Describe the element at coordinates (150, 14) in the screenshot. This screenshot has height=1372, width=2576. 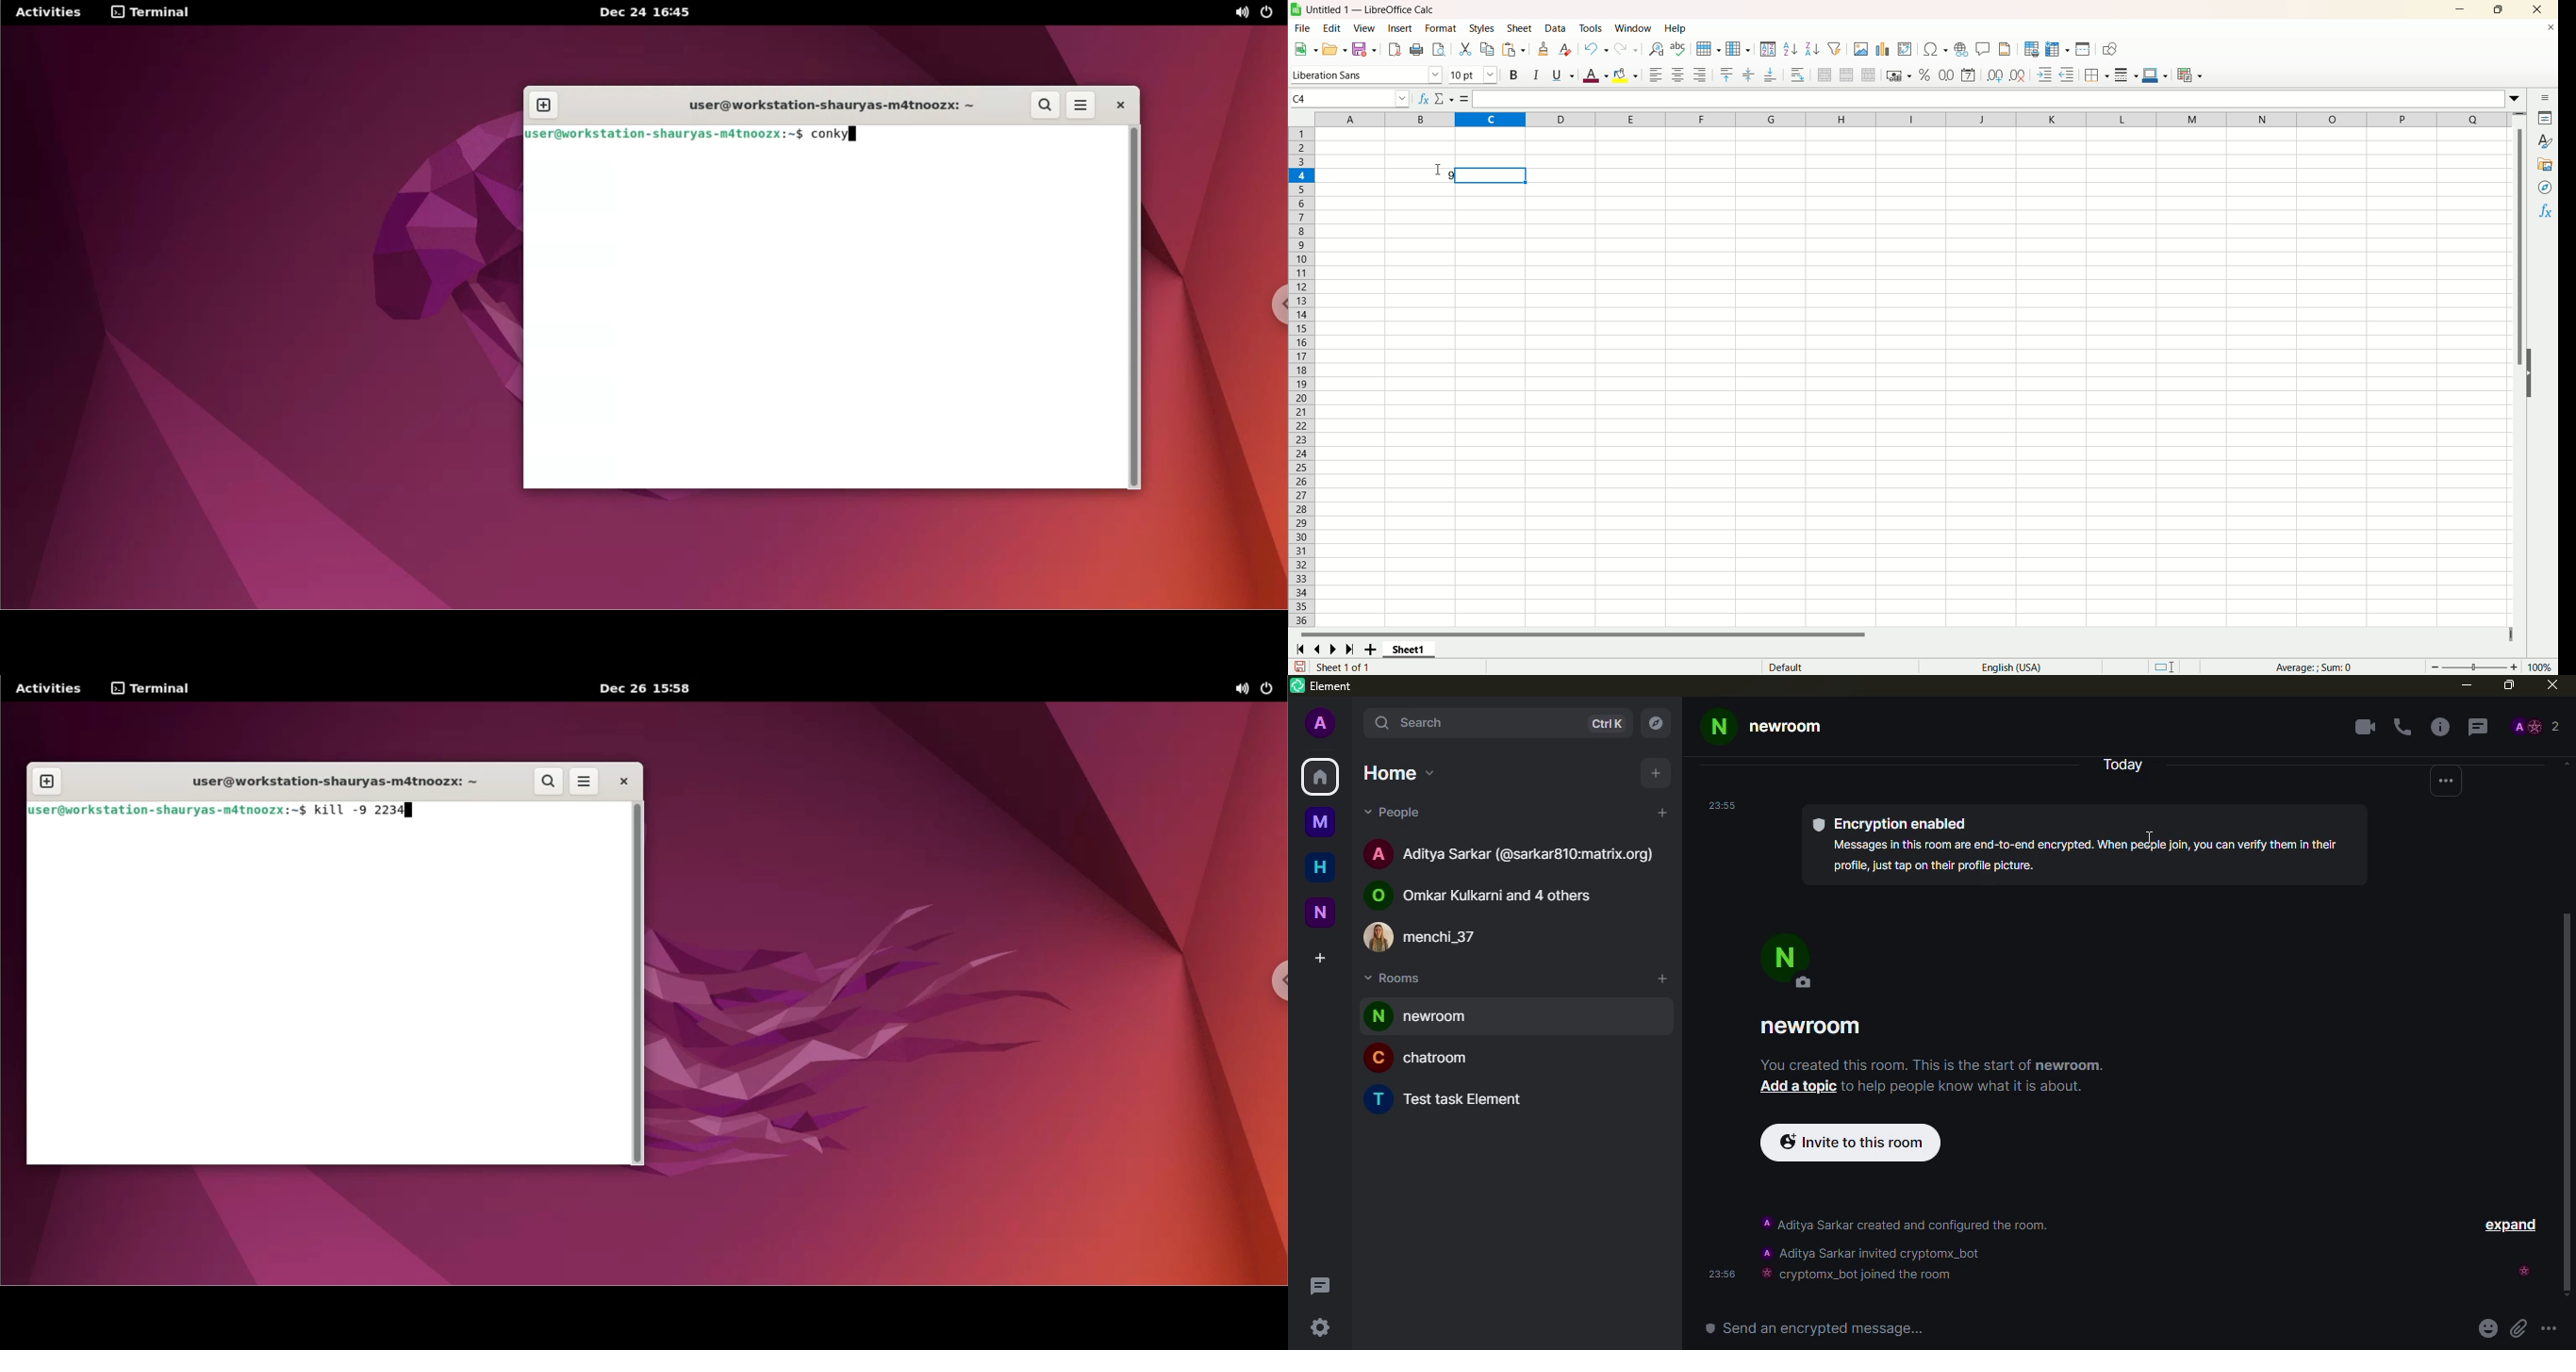
I see `terminal options` at that location.